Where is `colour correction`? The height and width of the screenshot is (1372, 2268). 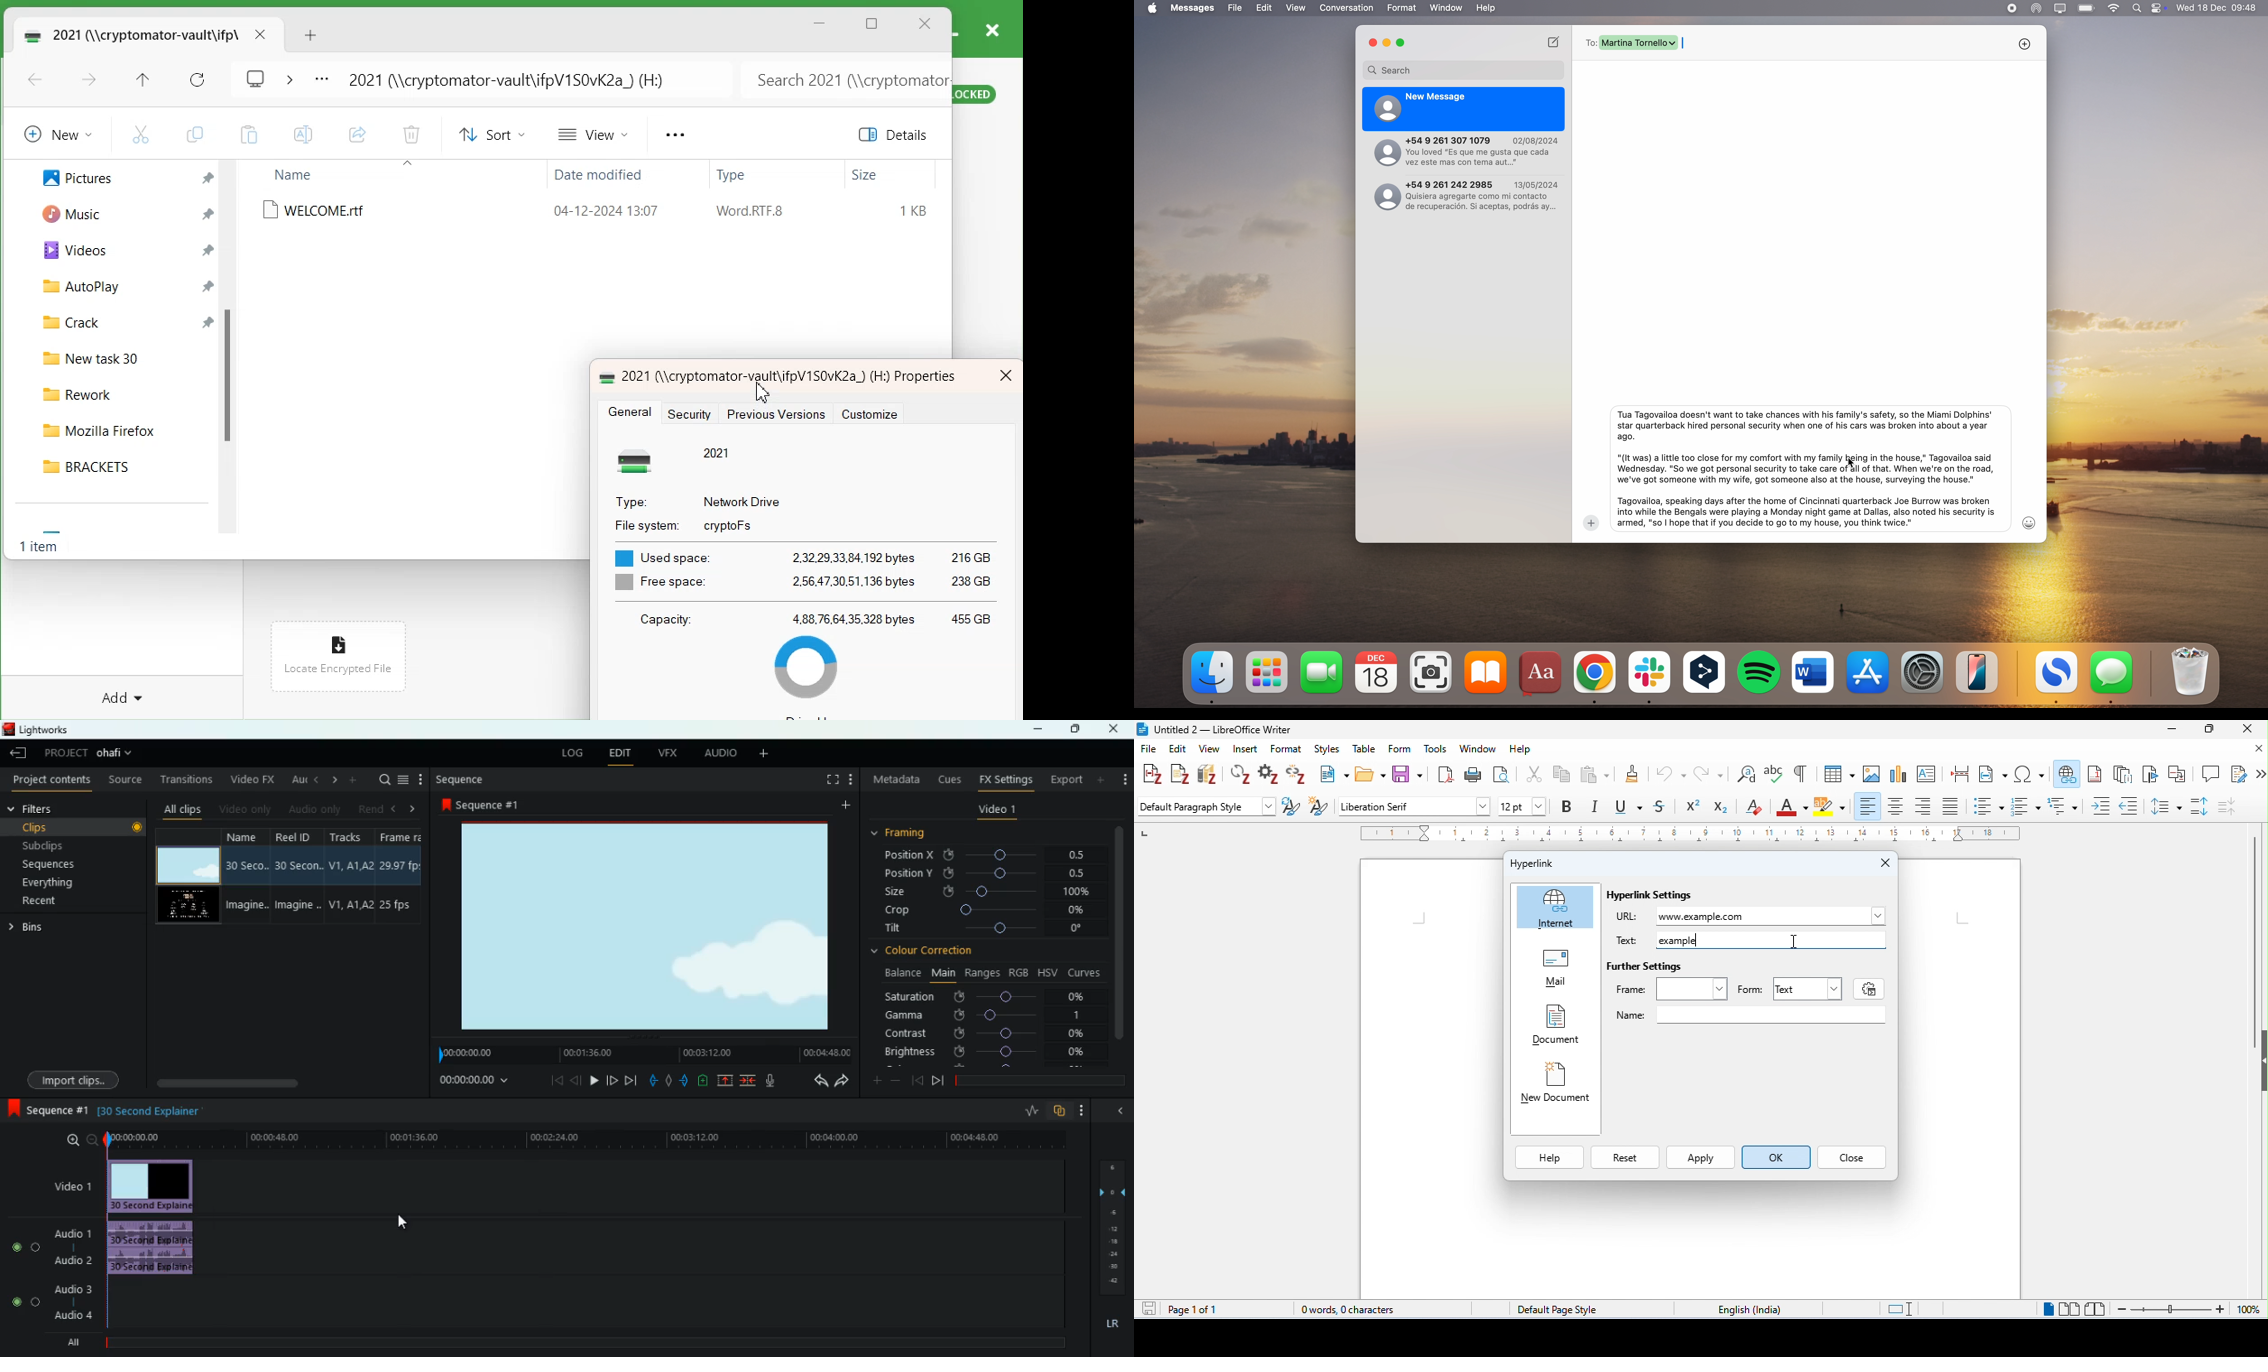
colour correction is located at coordinates (929, 952).